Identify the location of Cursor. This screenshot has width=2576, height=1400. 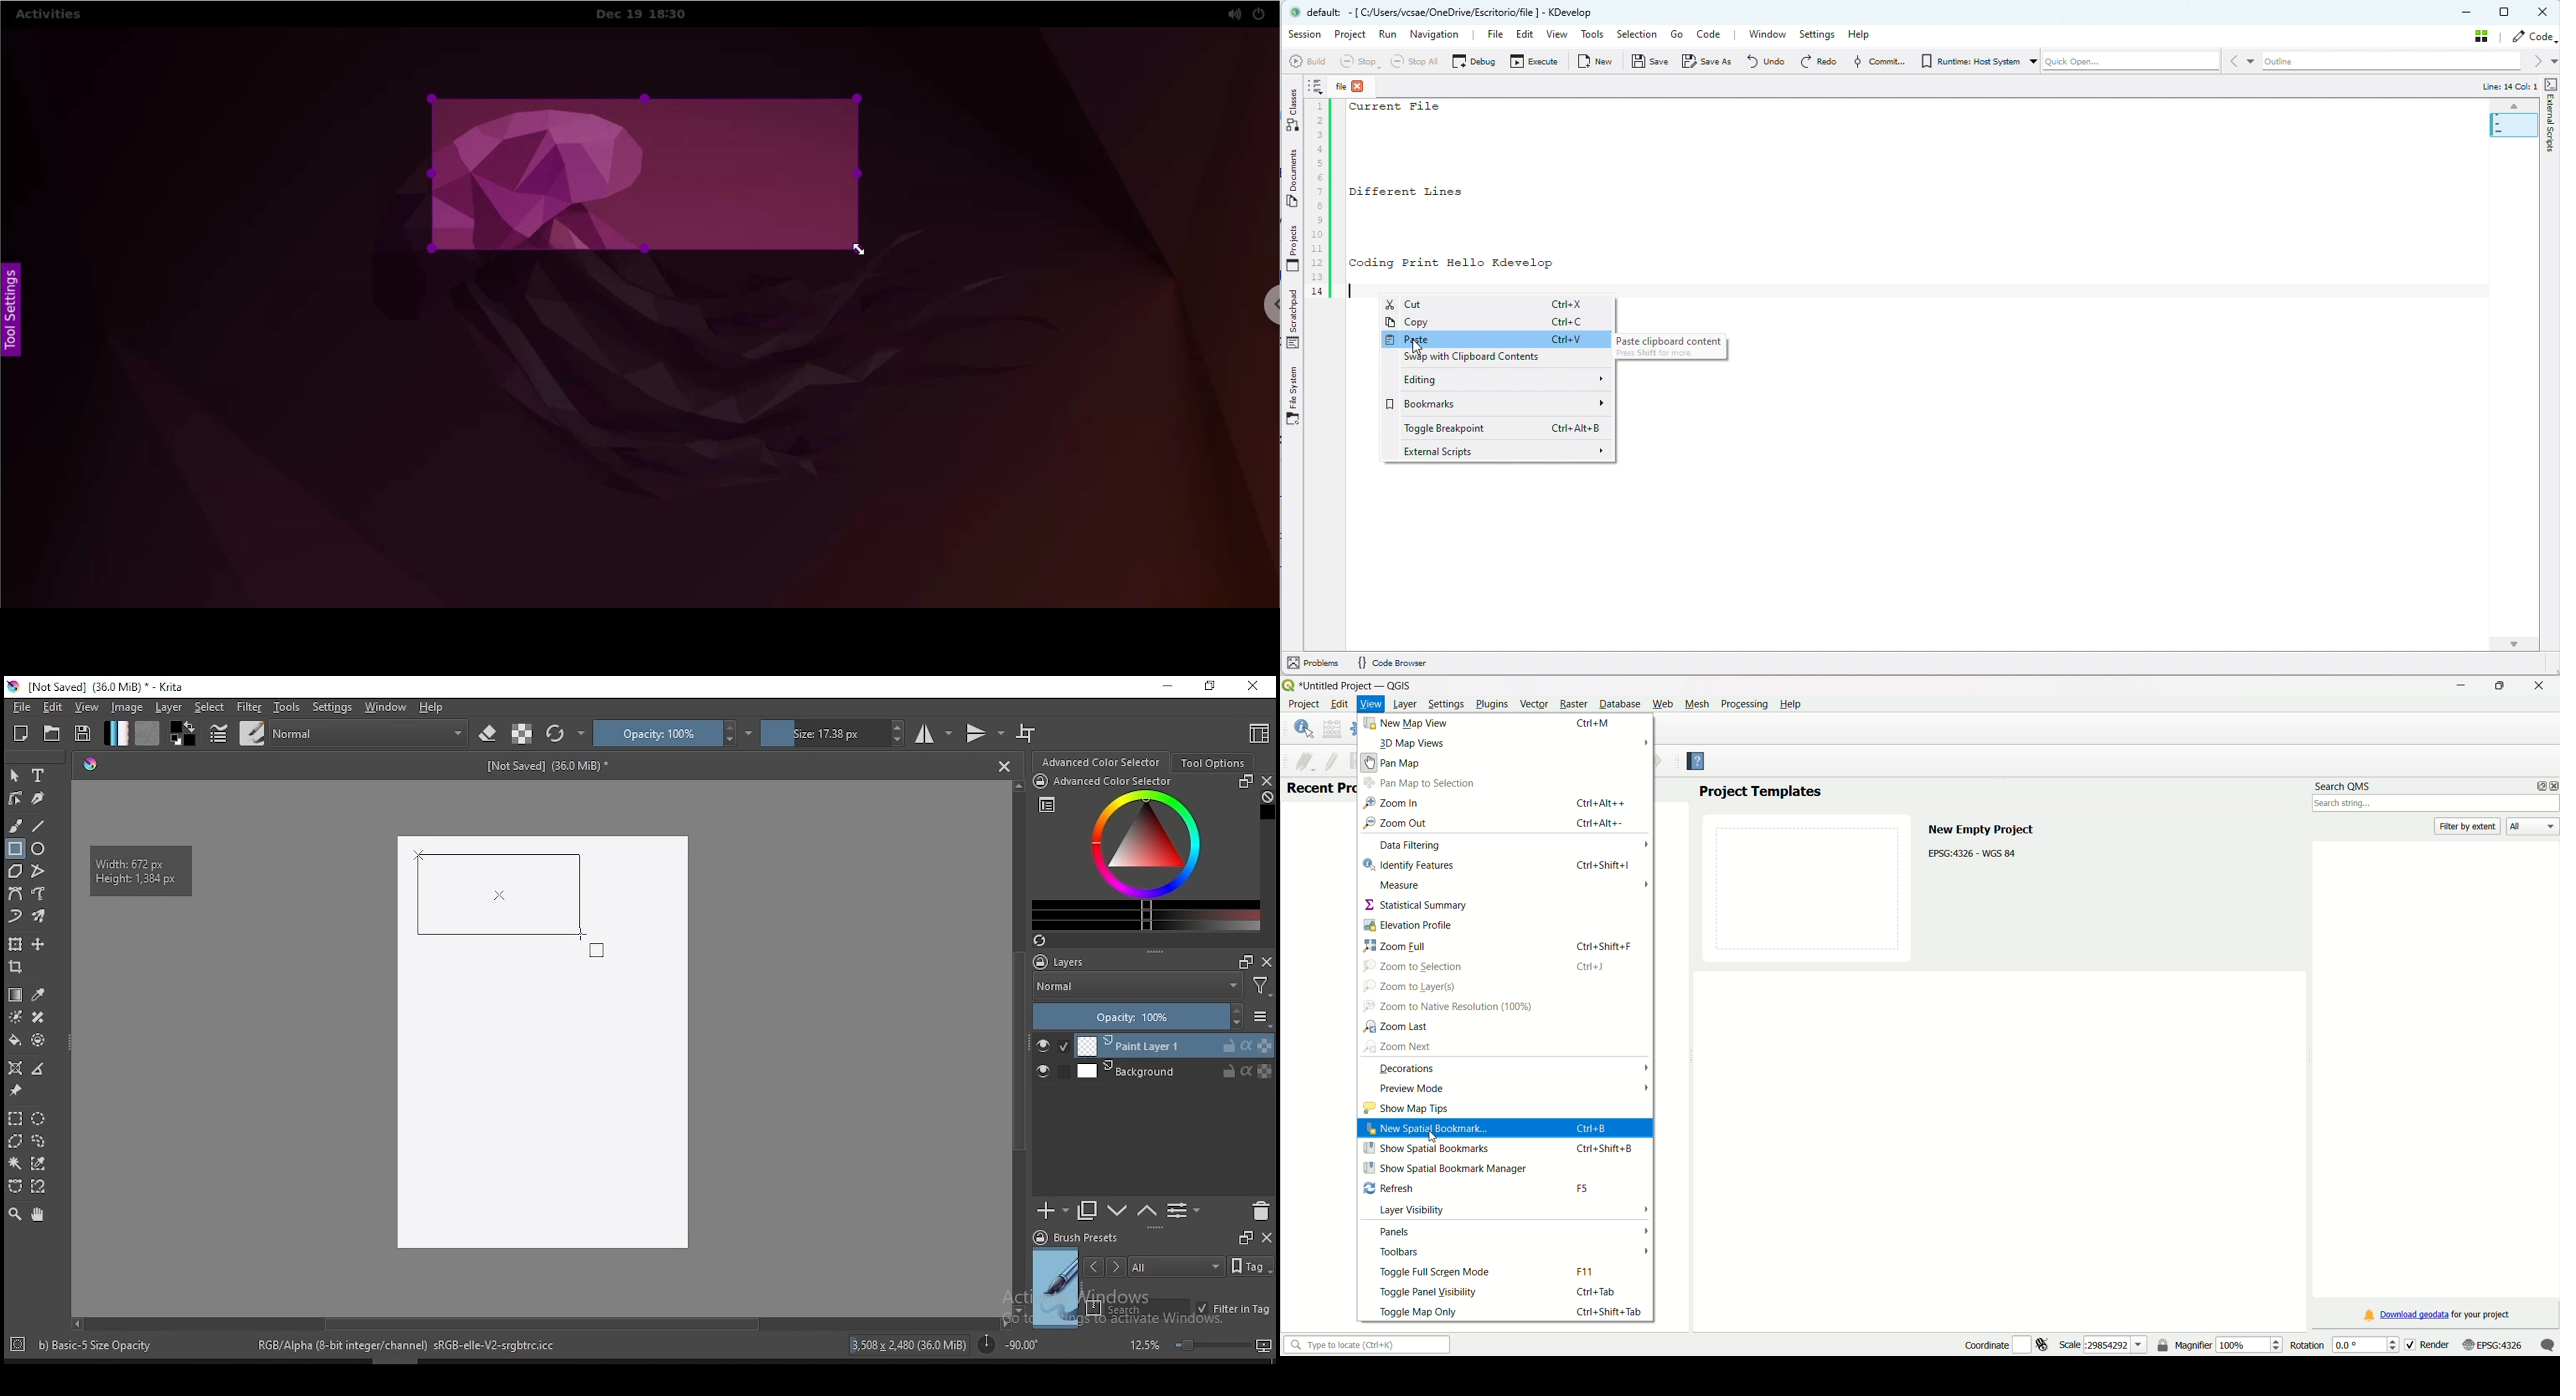
(1434, 1139).